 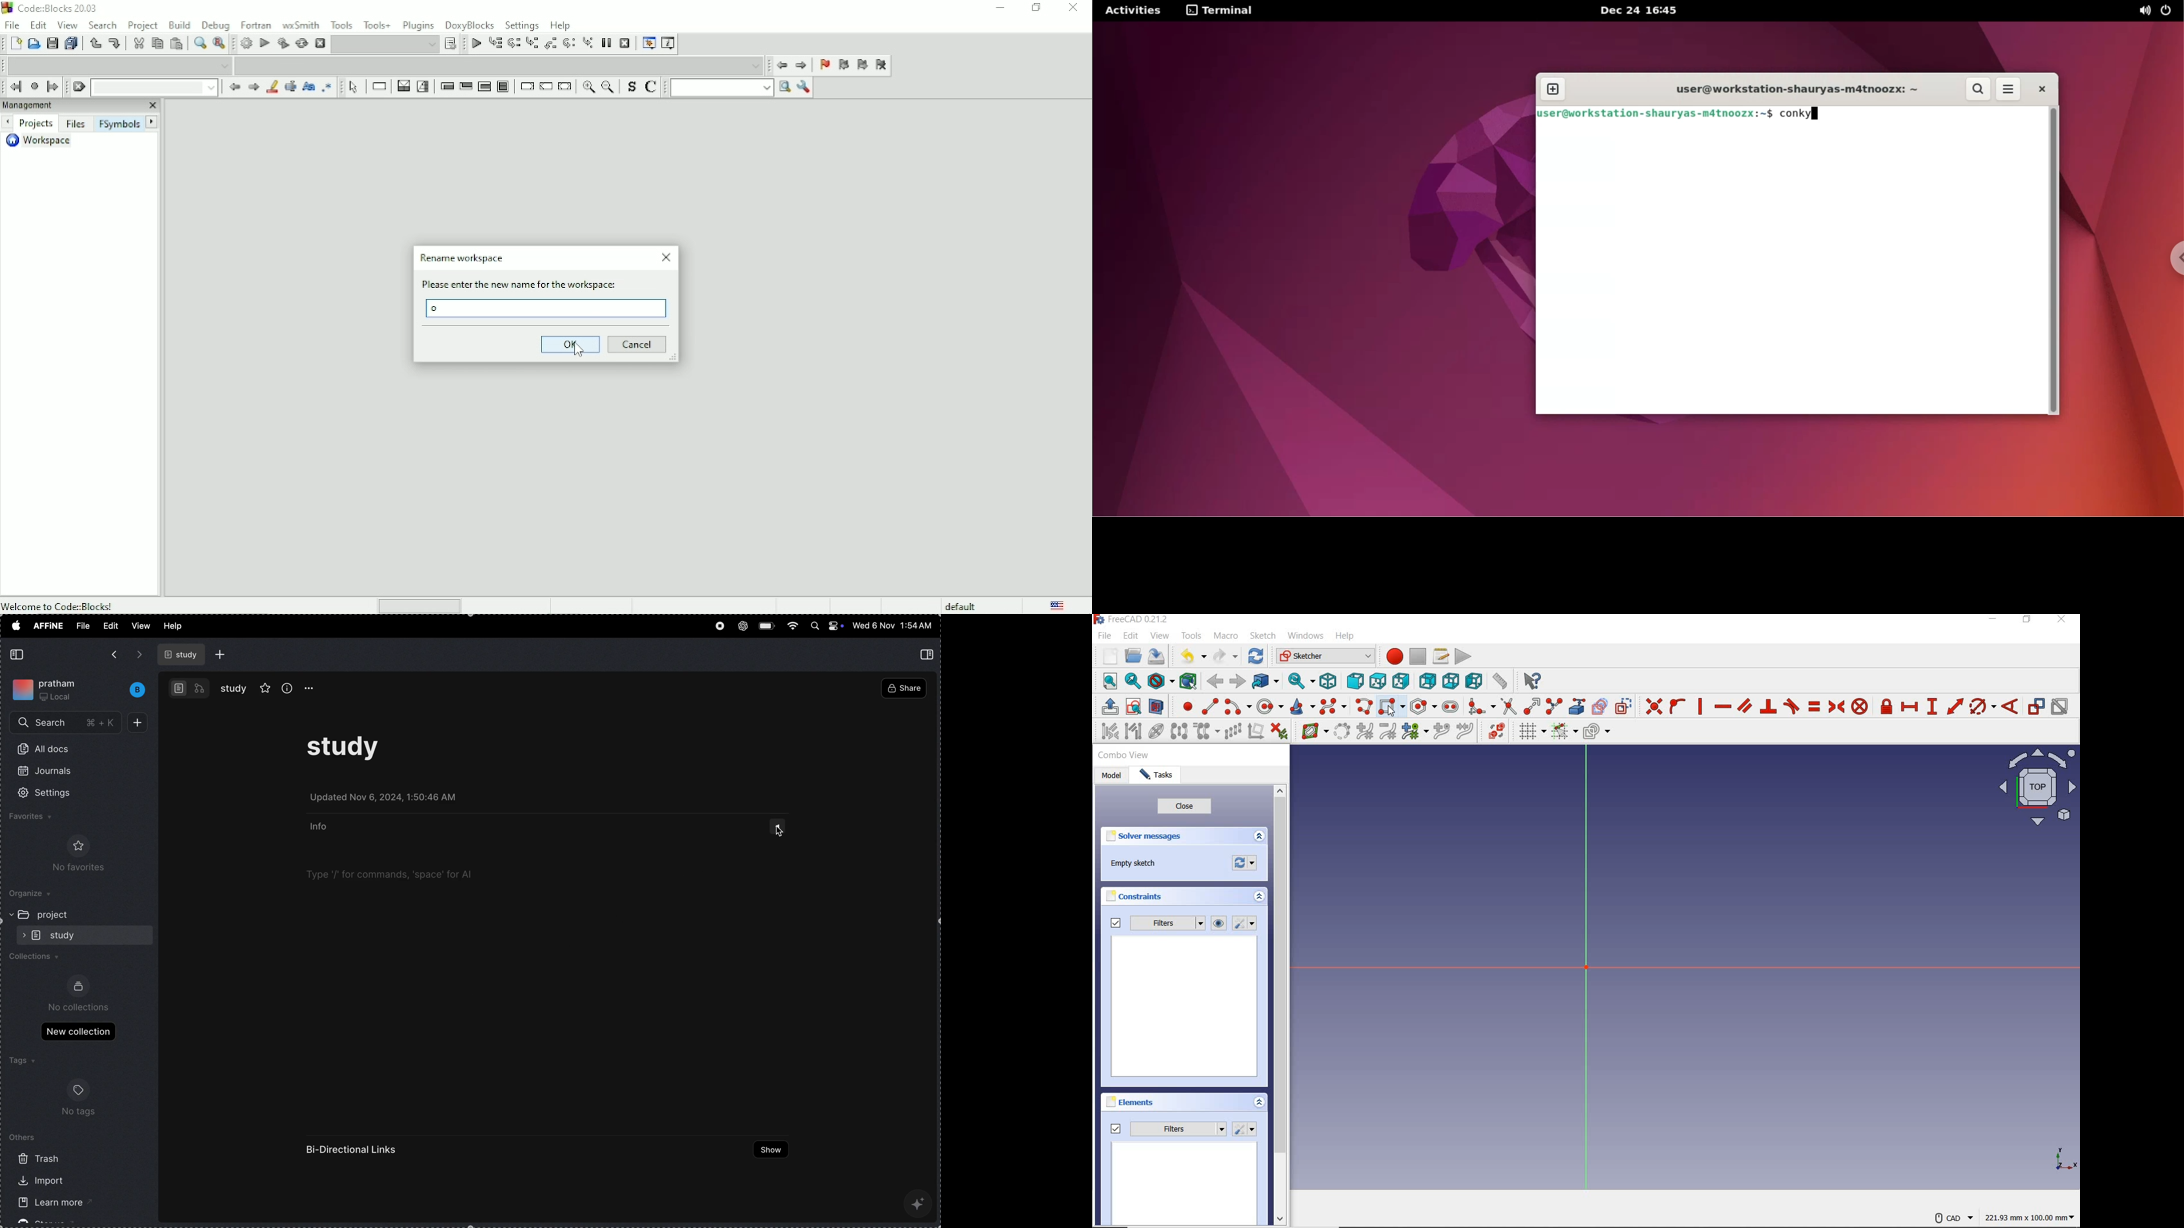 I want to click on constraints, so click(x=1137, y=896).